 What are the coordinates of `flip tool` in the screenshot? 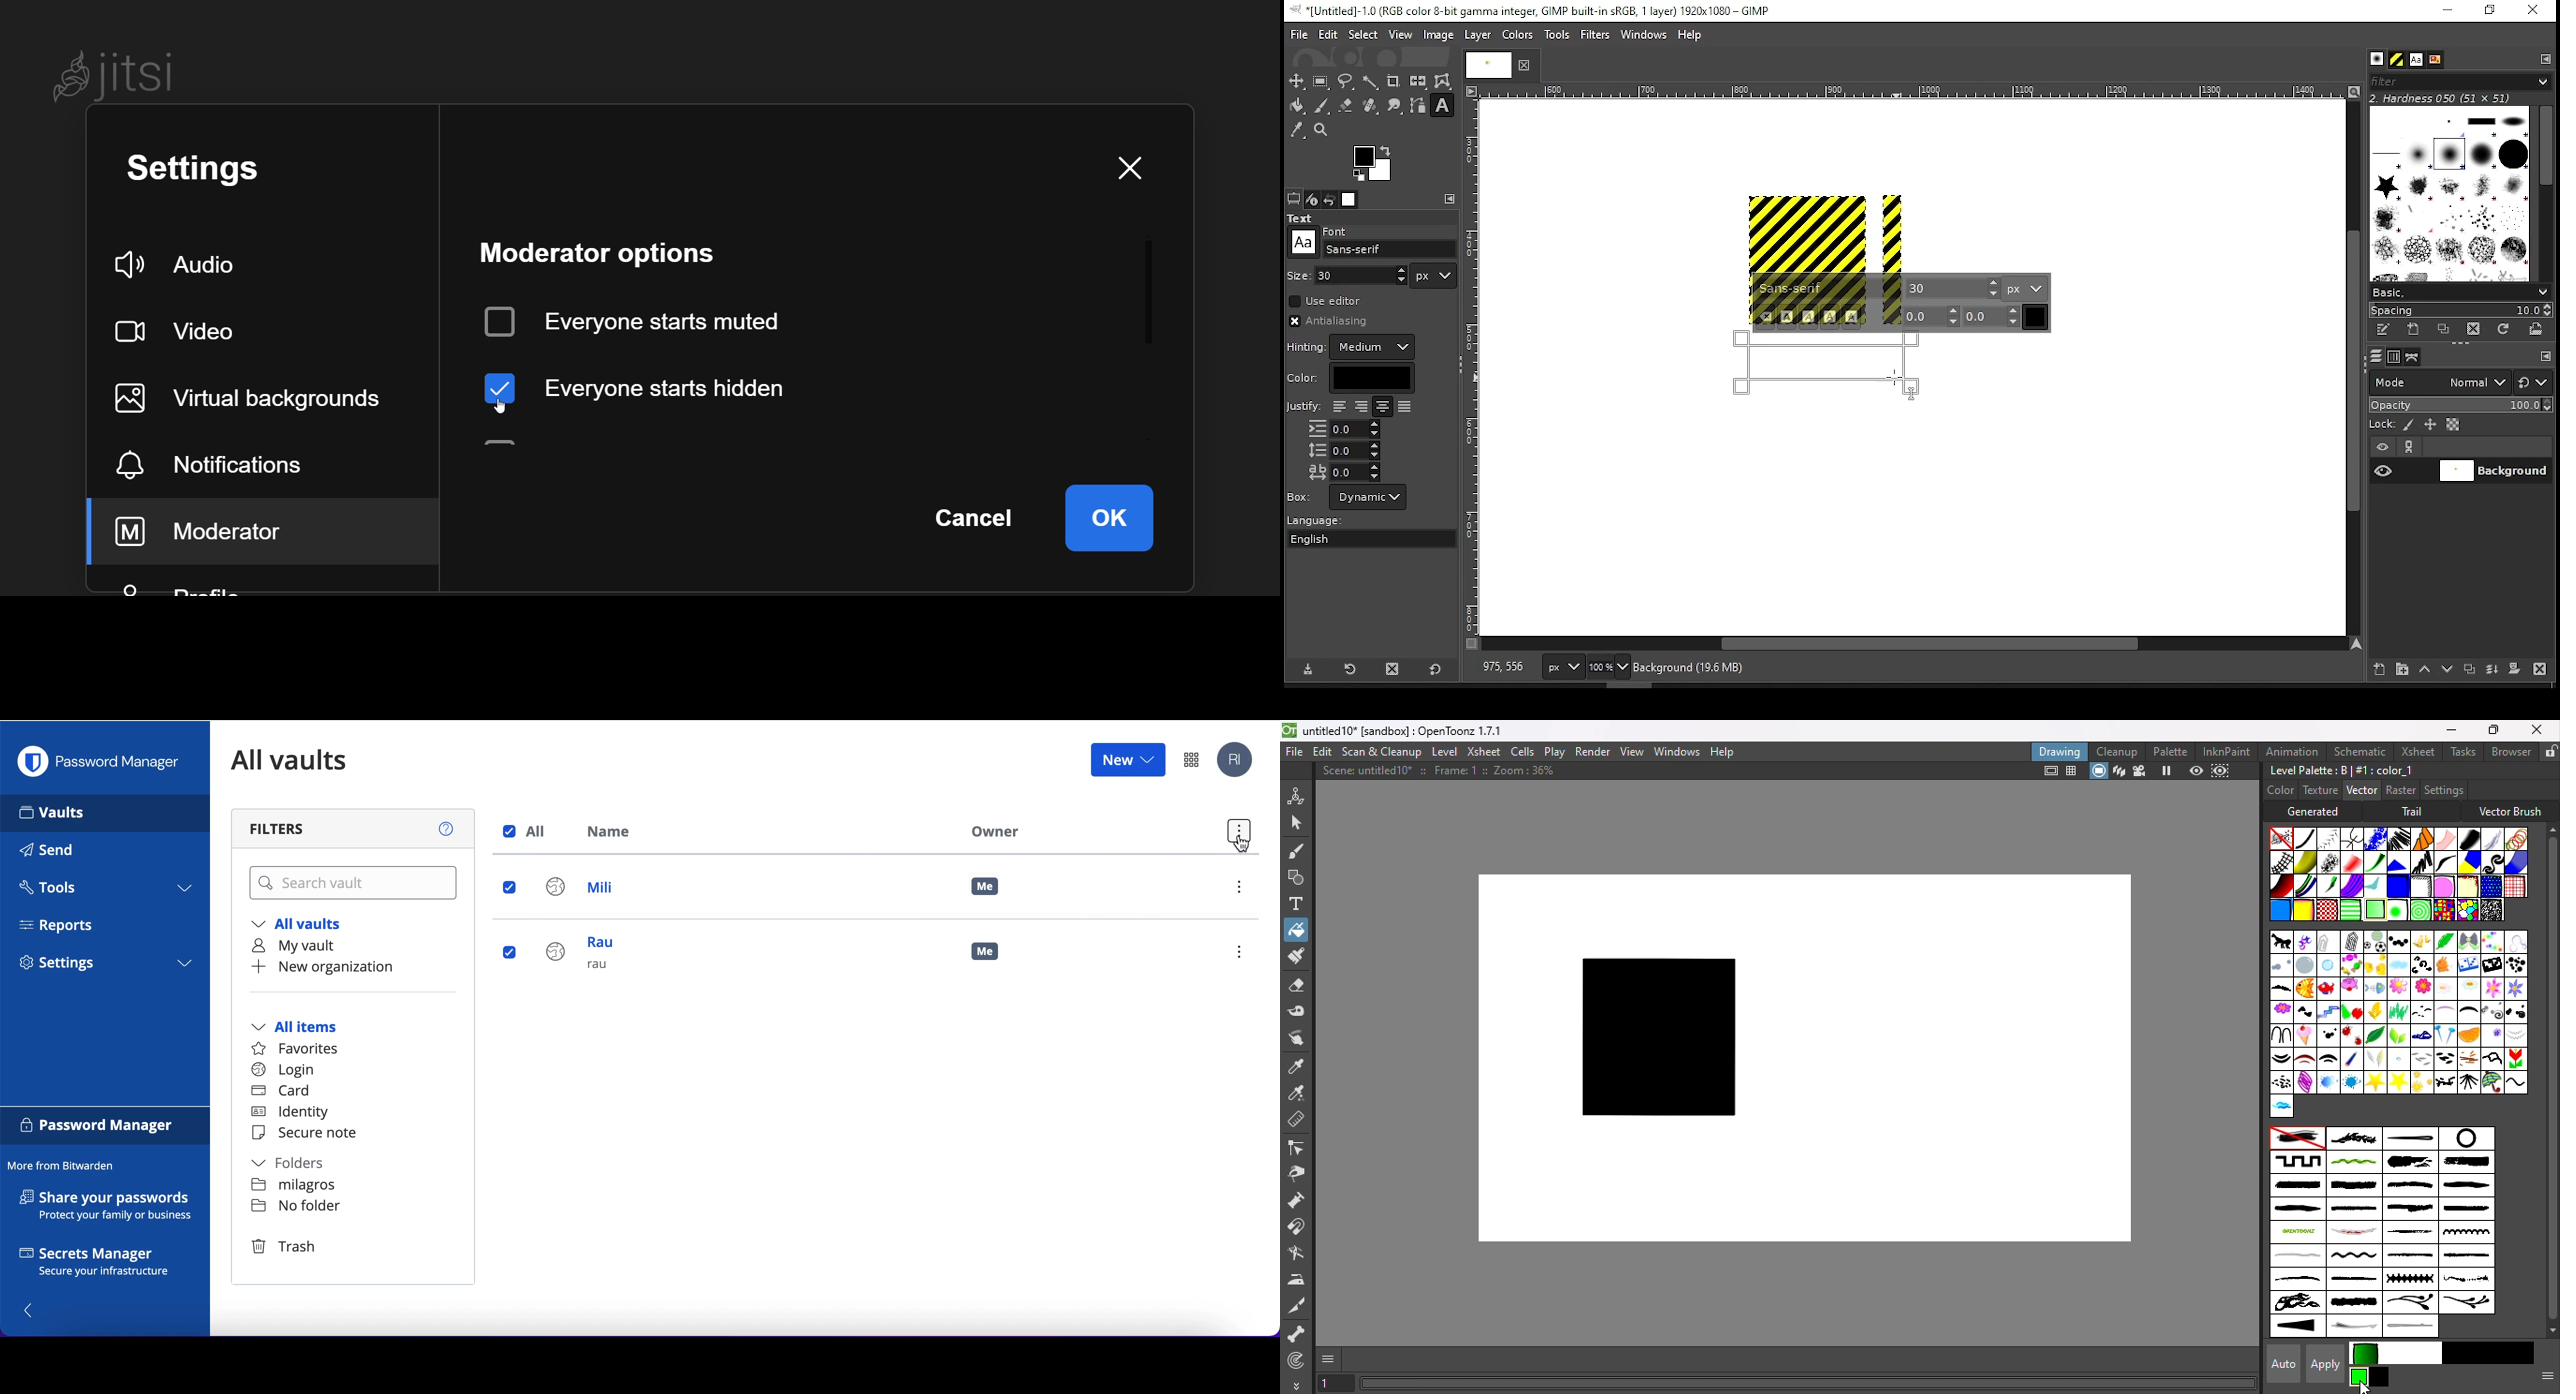 It's located at (1418, 80).